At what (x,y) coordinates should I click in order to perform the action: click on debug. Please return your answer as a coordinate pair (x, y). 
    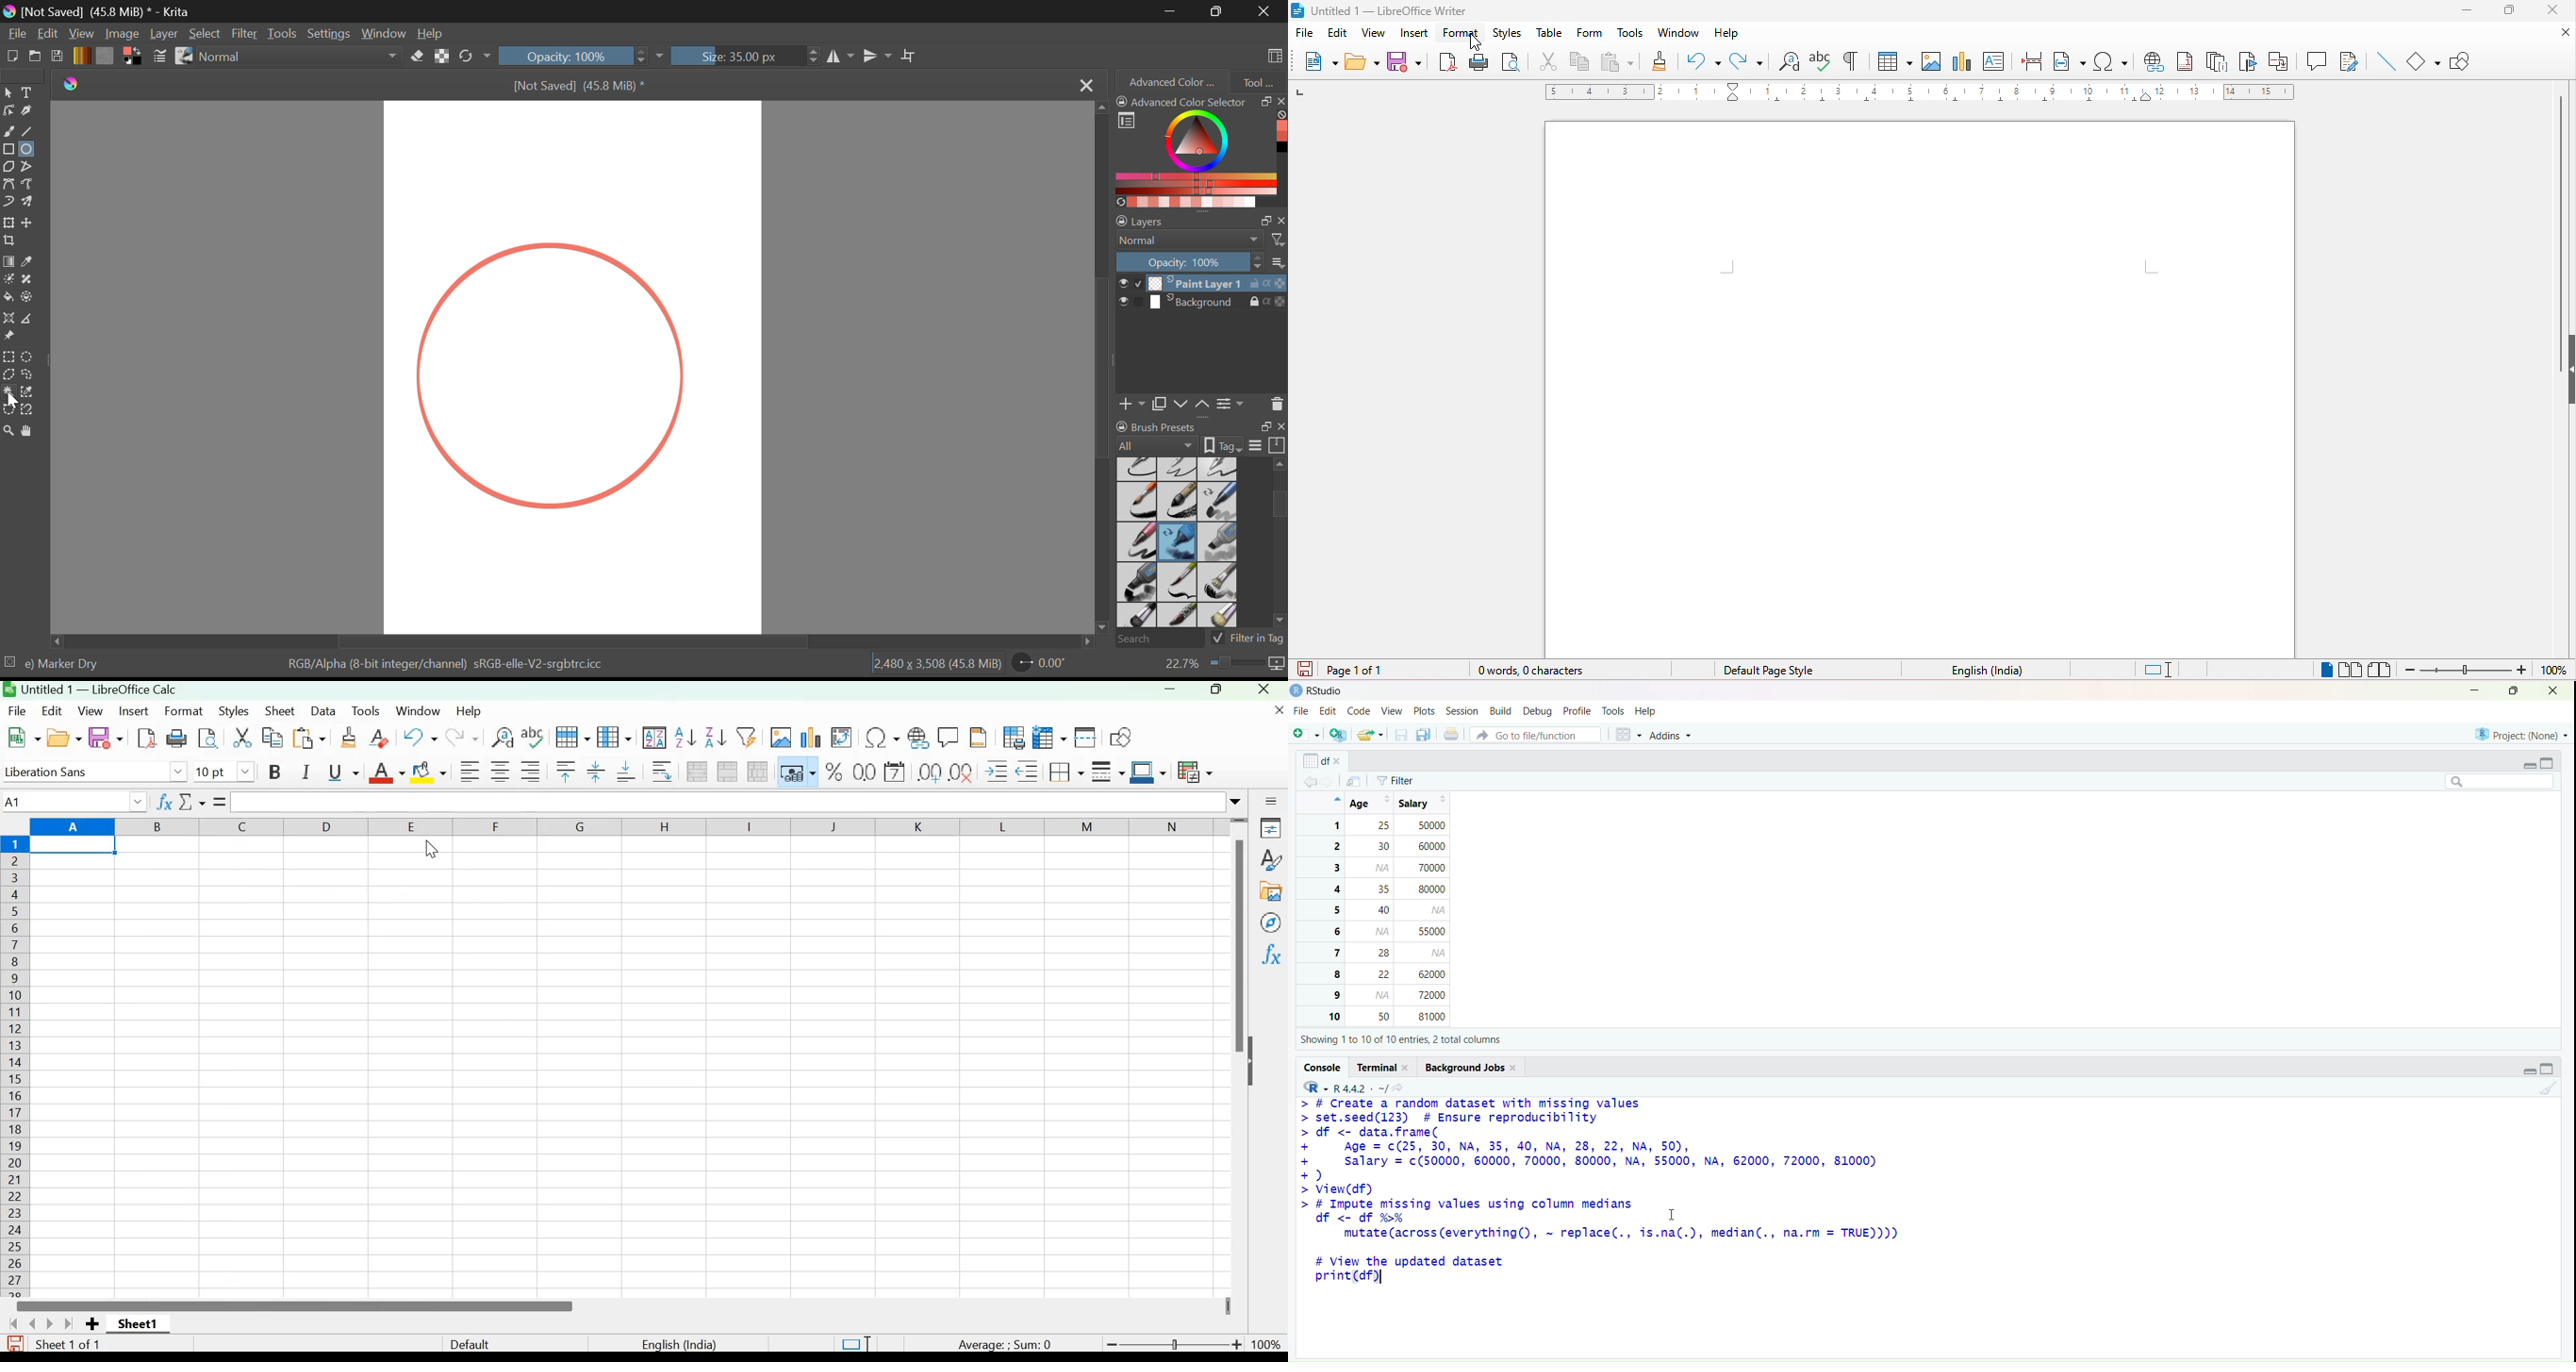
    Looking at the image, I should click on (1536, 712).